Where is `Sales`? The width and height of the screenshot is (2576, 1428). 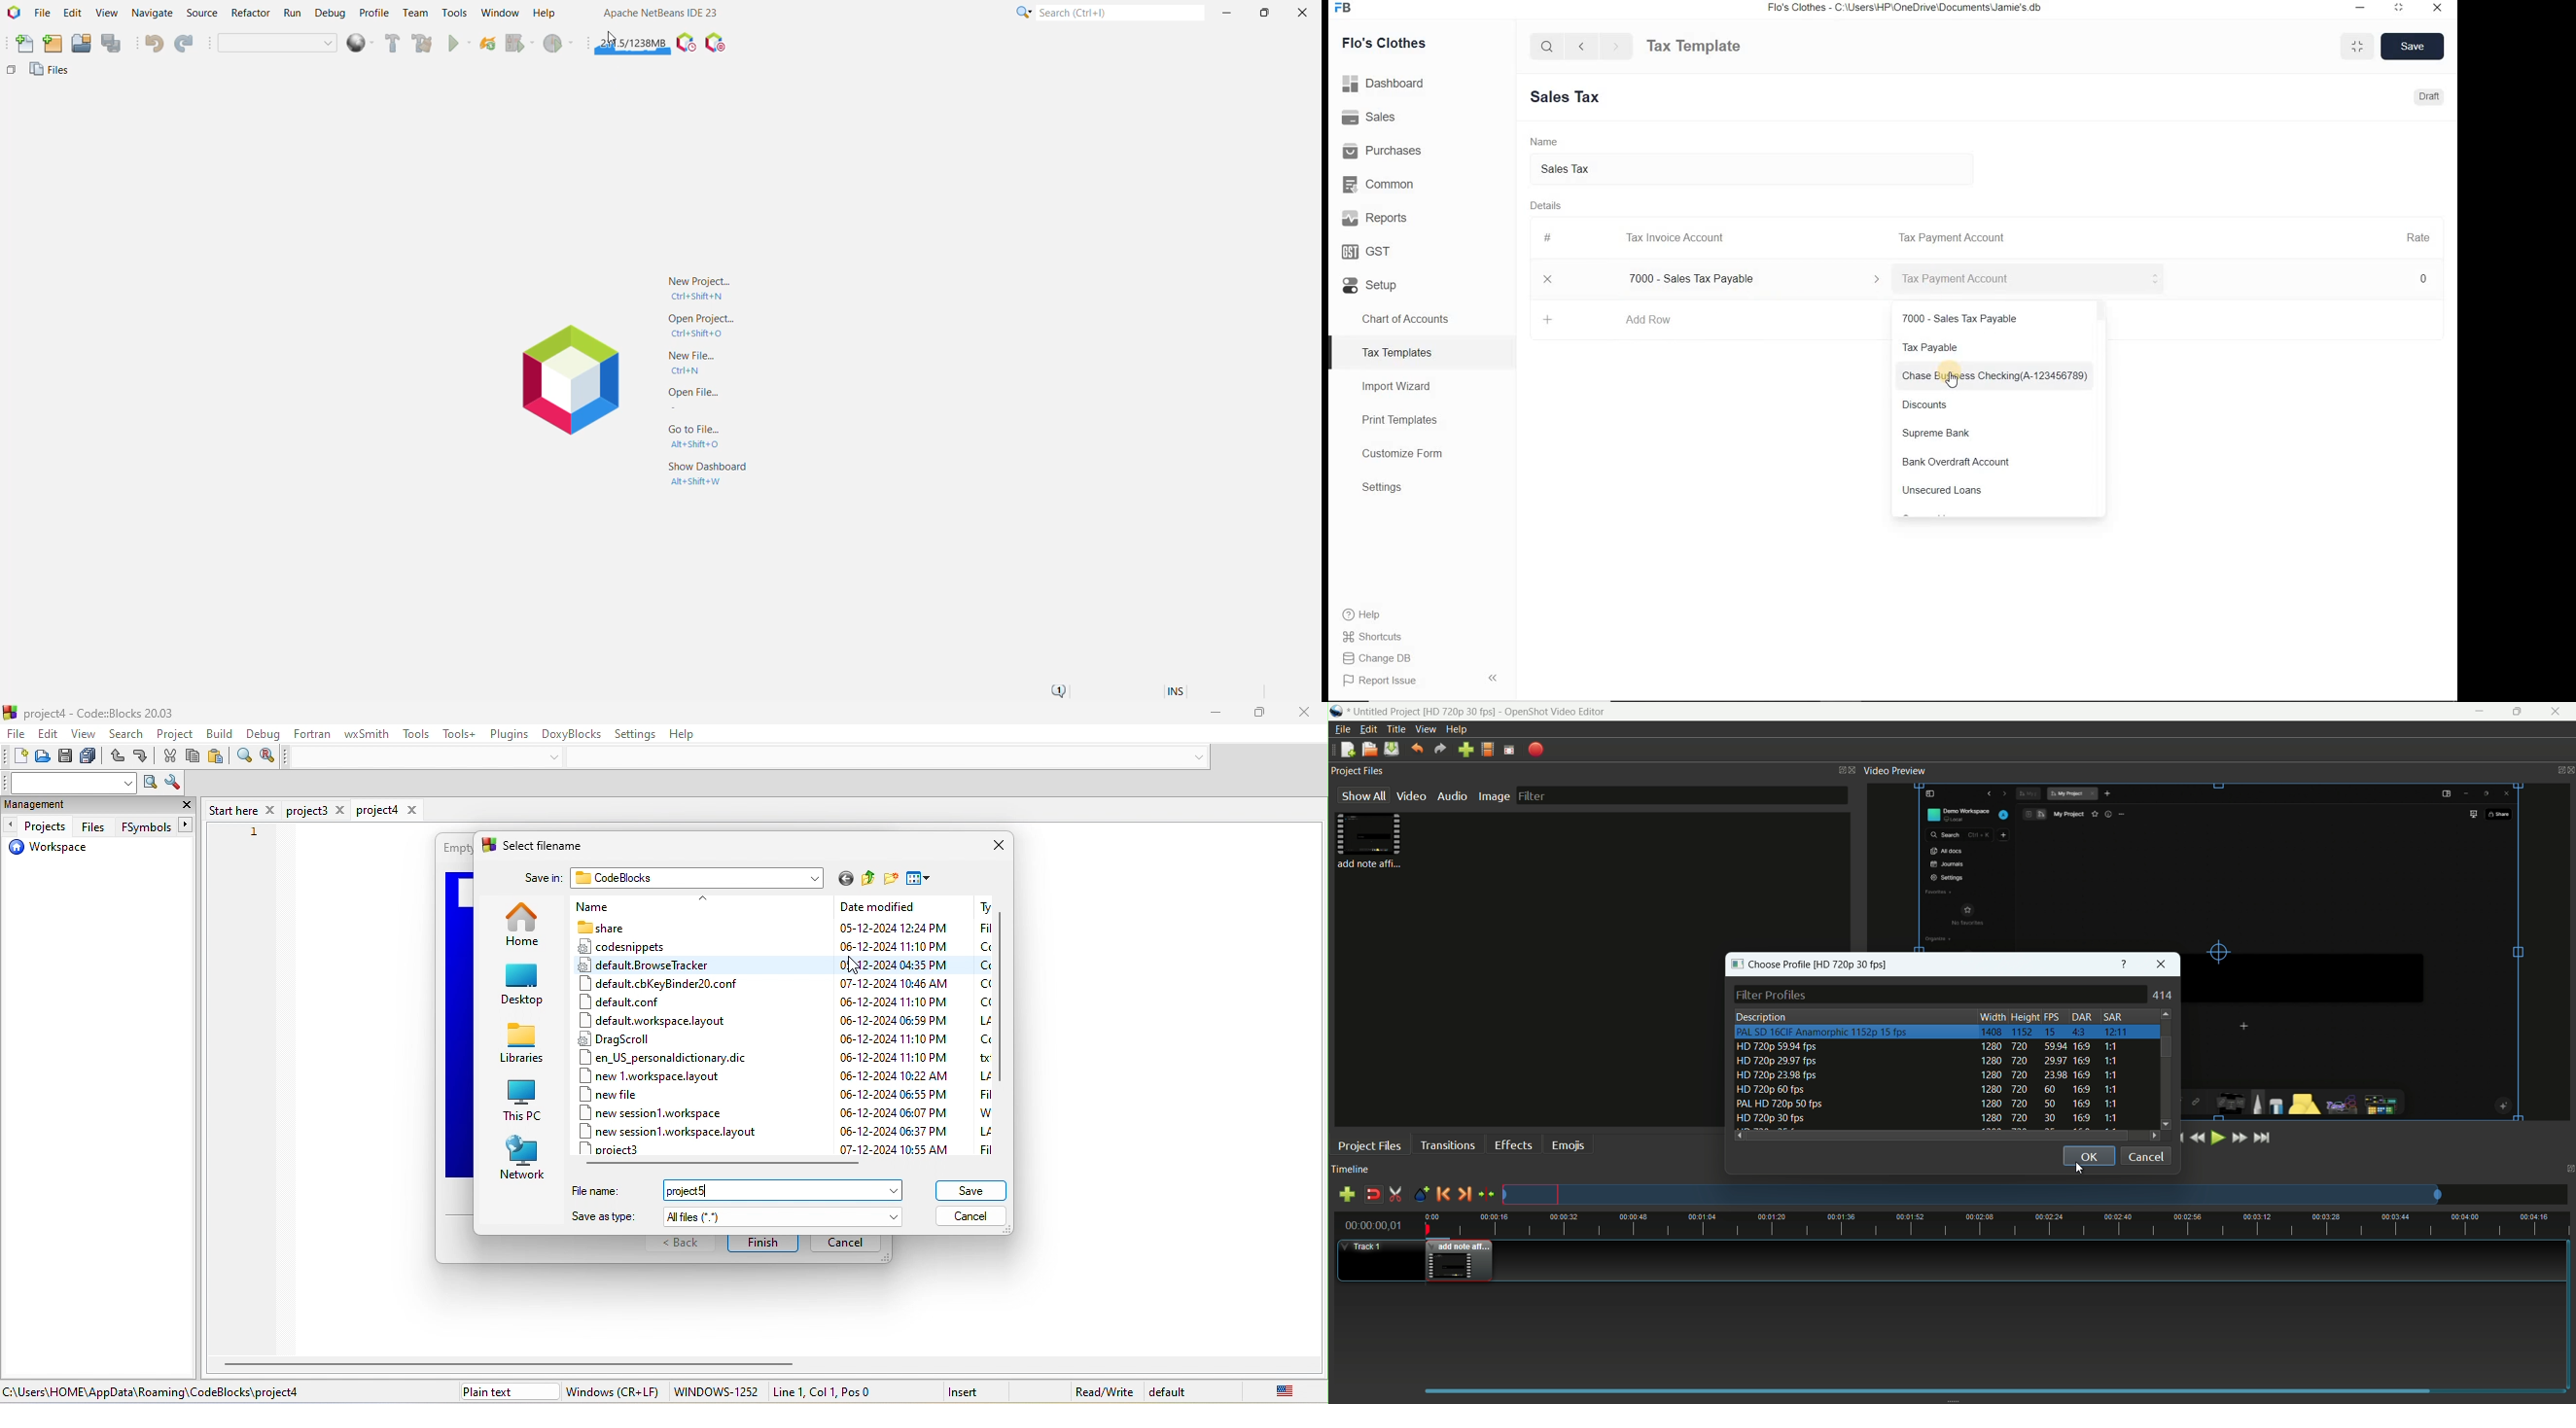
Sales is located at coordinates (1422, 116).